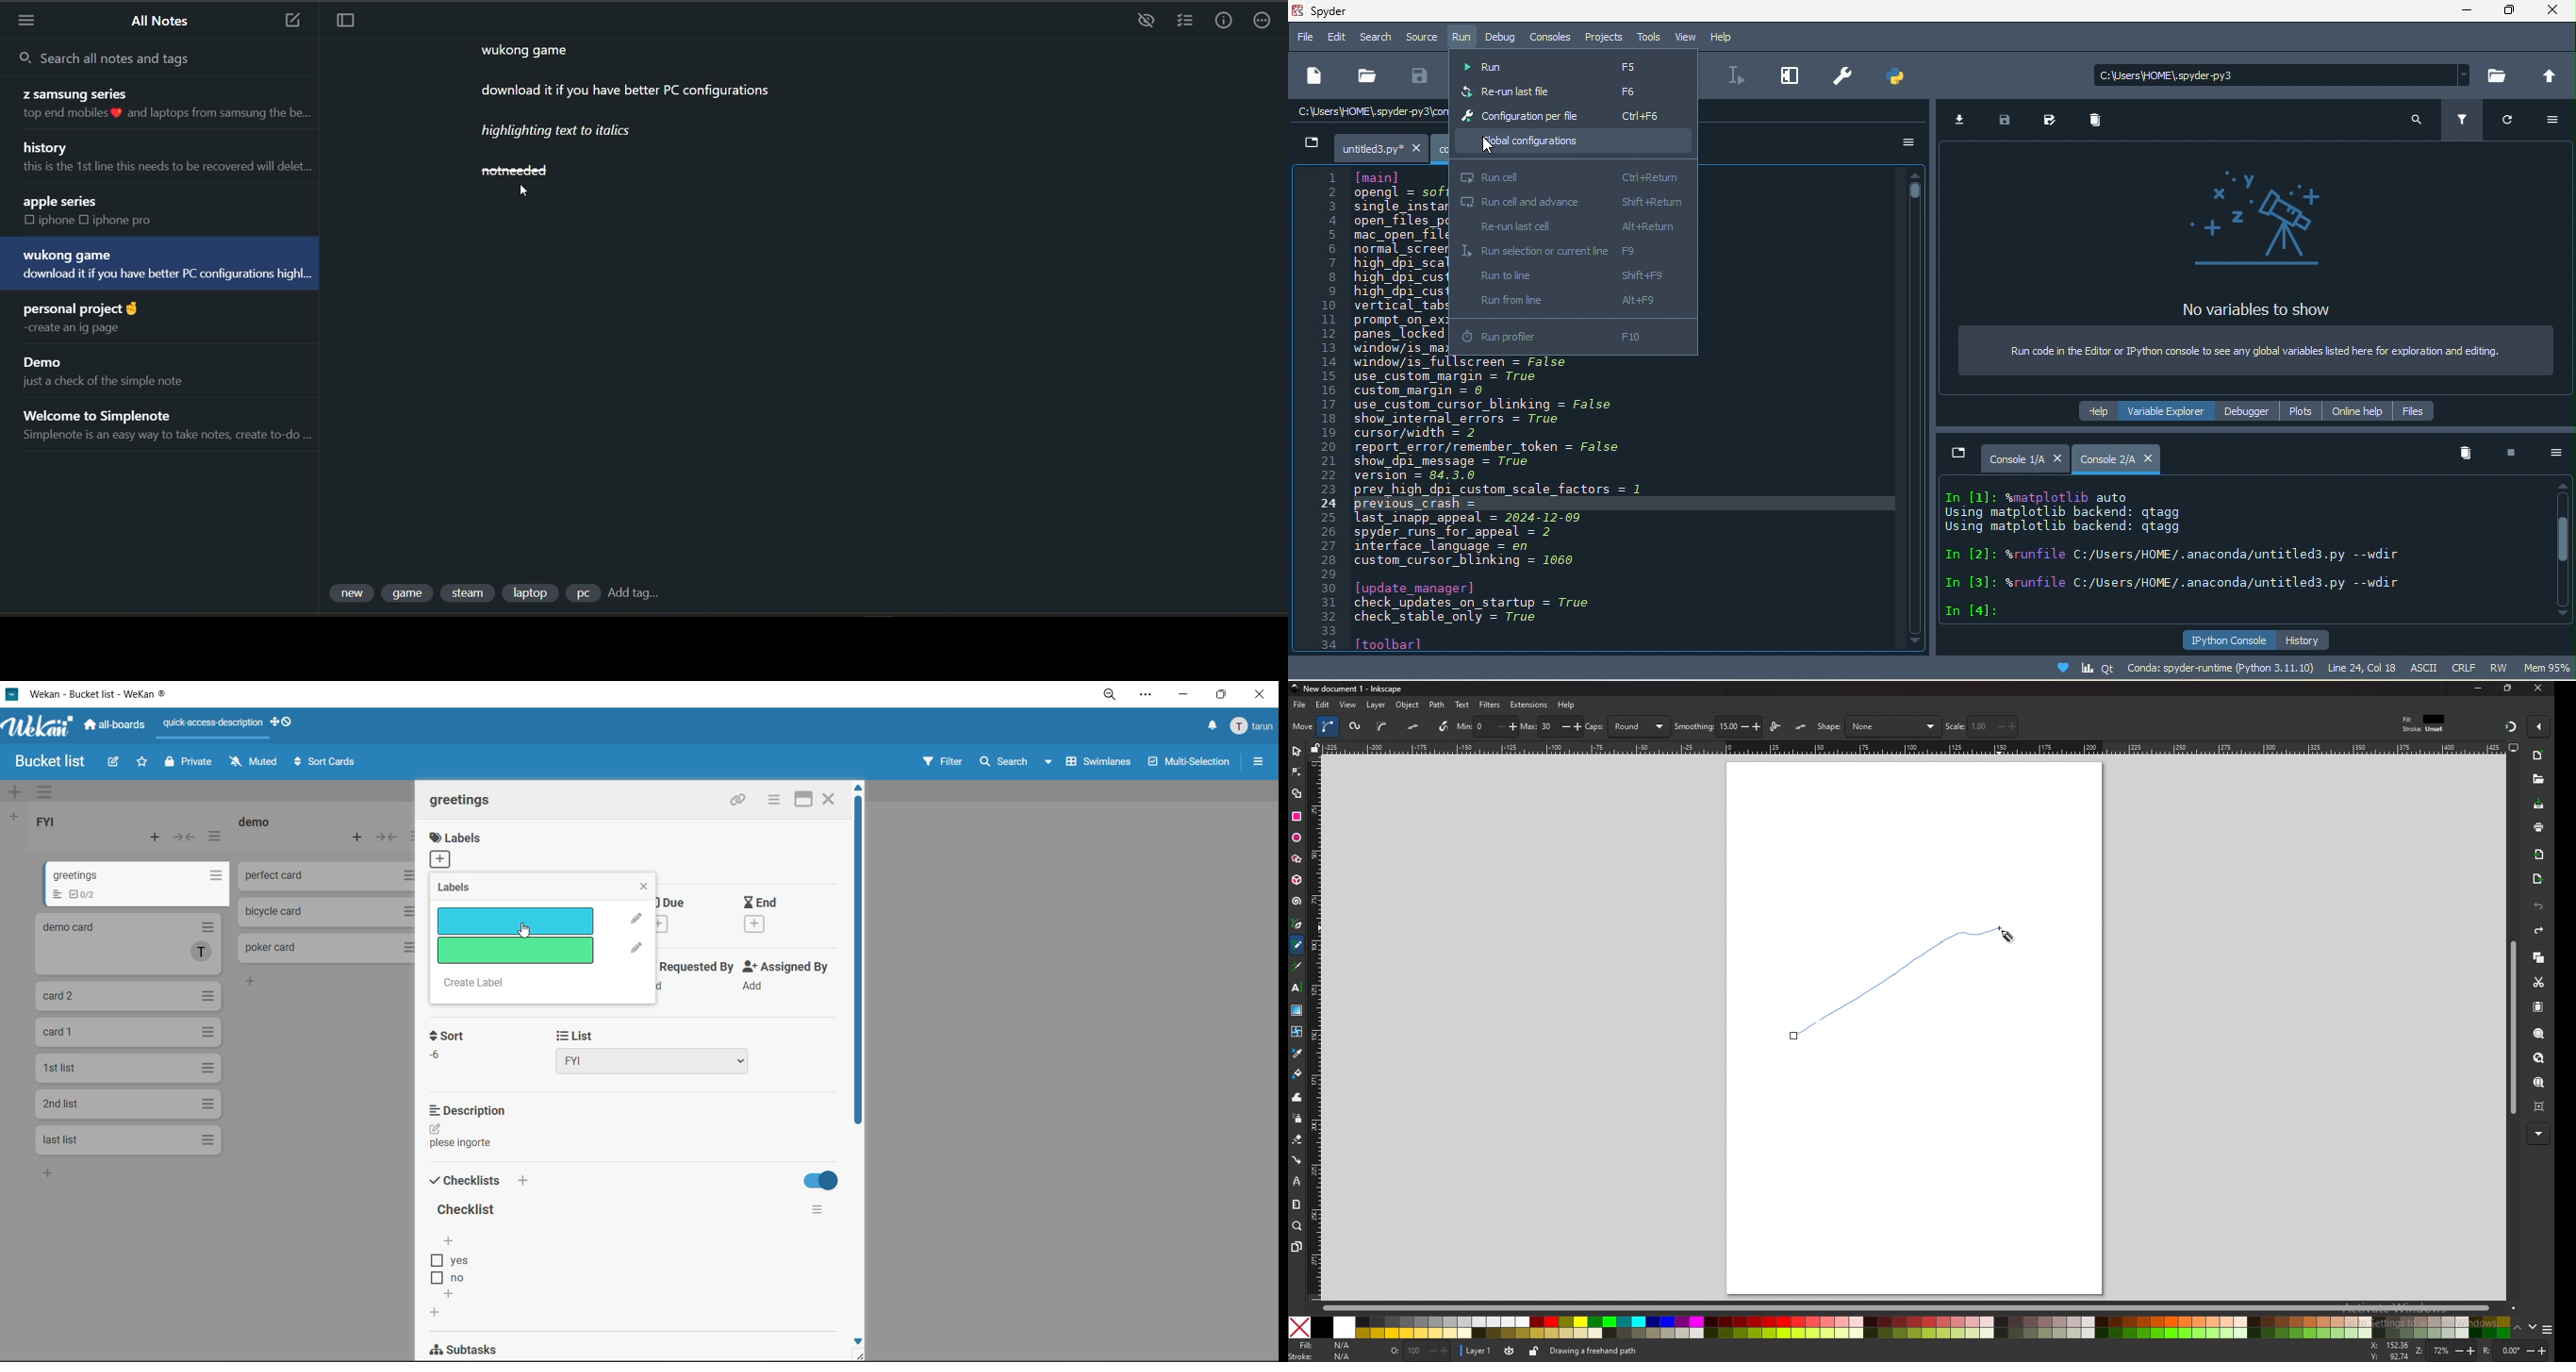 The width and height of the screenshot is (2576, 1372). I want to click on debugger, so click(2246, 411).